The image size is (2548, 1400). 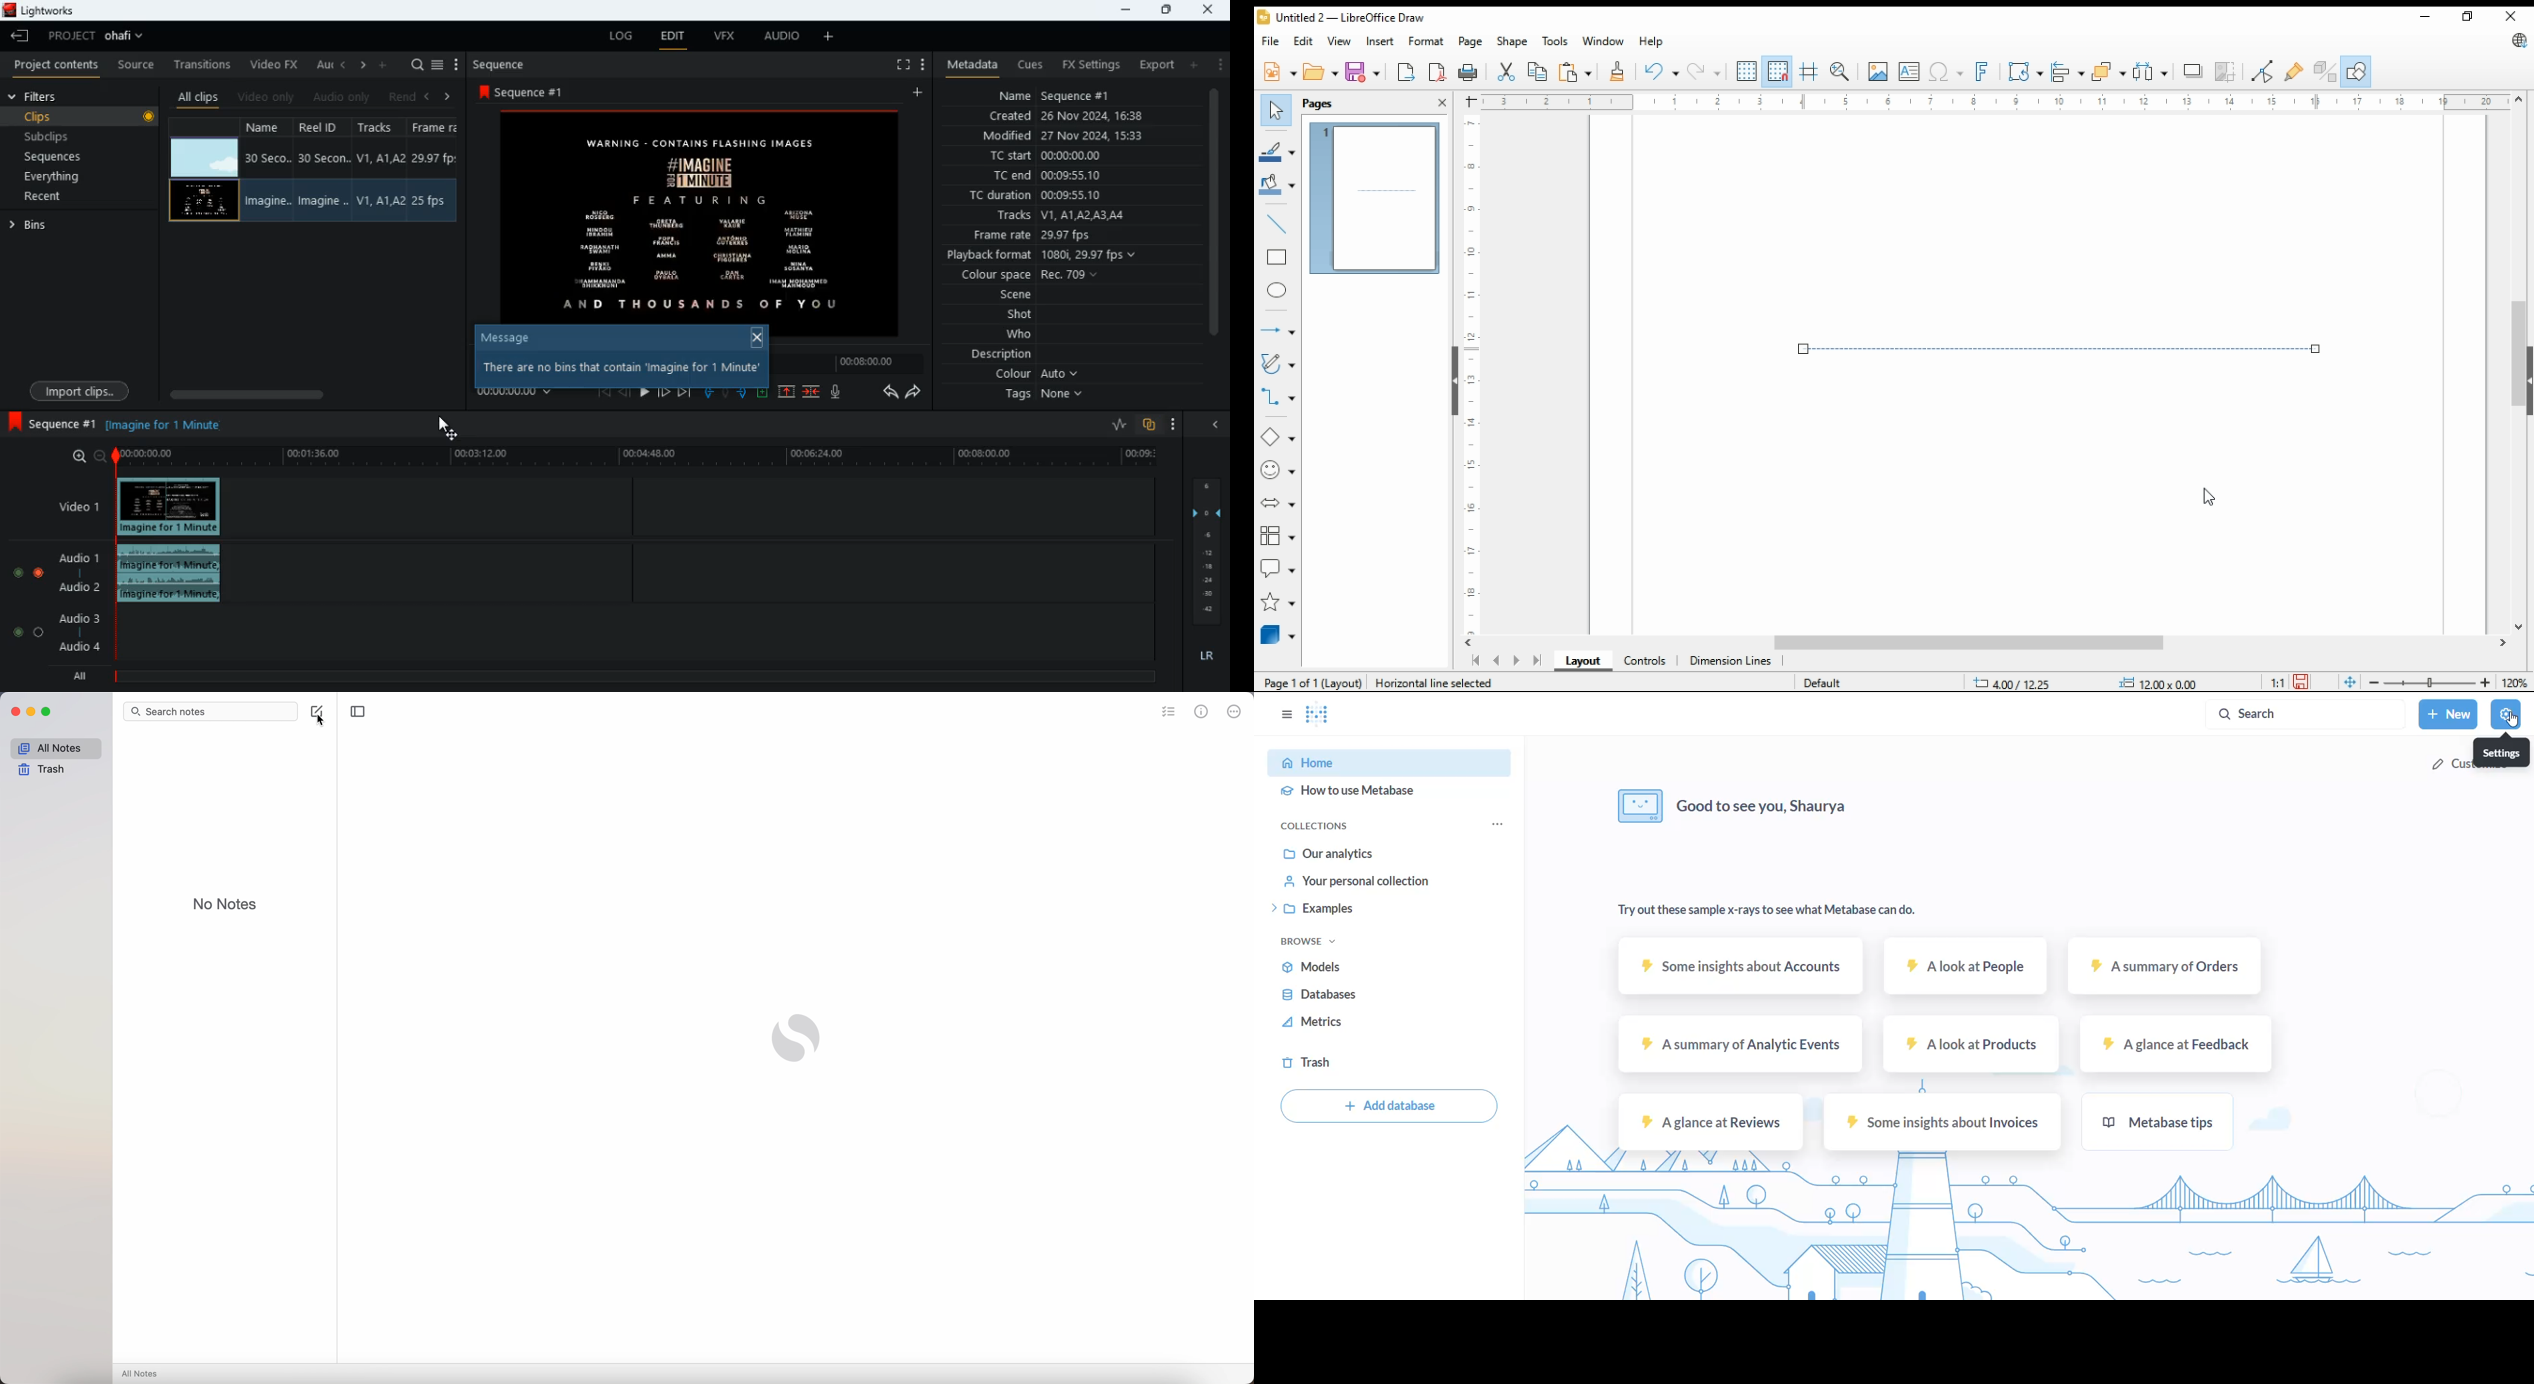 What do you see at coordinates (83, 651) in the screenshot?
I see `audio 4` at bounding box center [83, 651].